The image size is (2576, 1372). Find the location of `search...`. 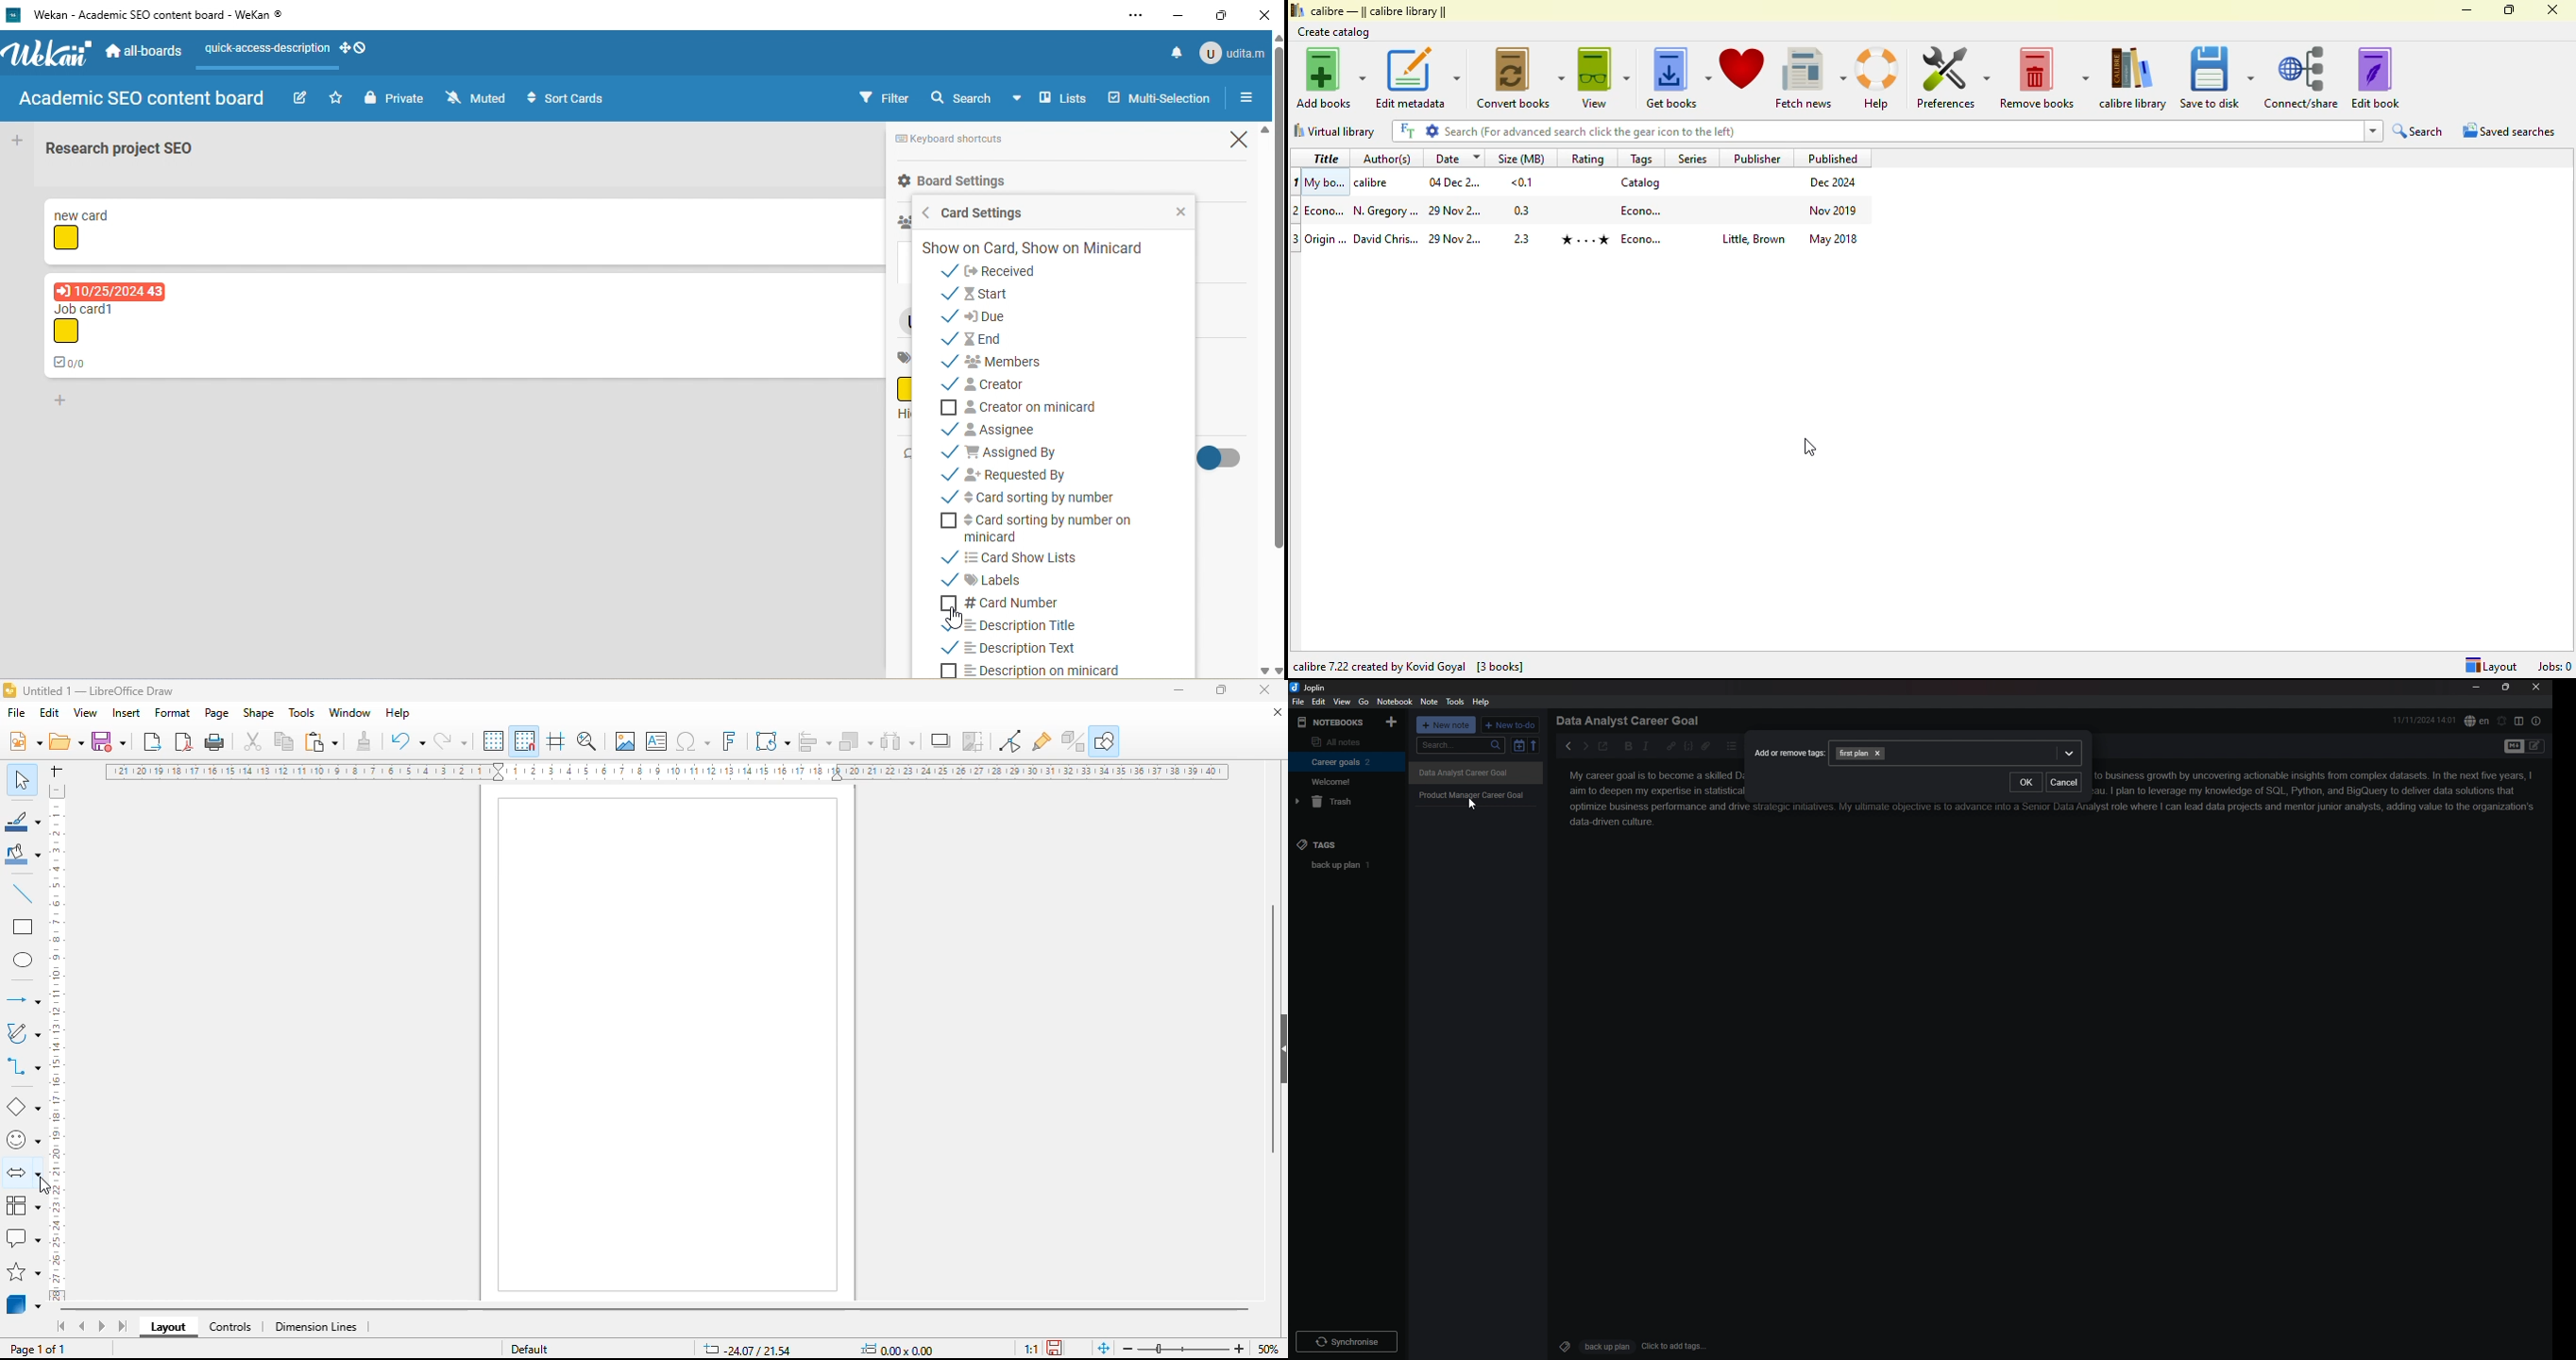

search... is located at coordinates (1460, 745).